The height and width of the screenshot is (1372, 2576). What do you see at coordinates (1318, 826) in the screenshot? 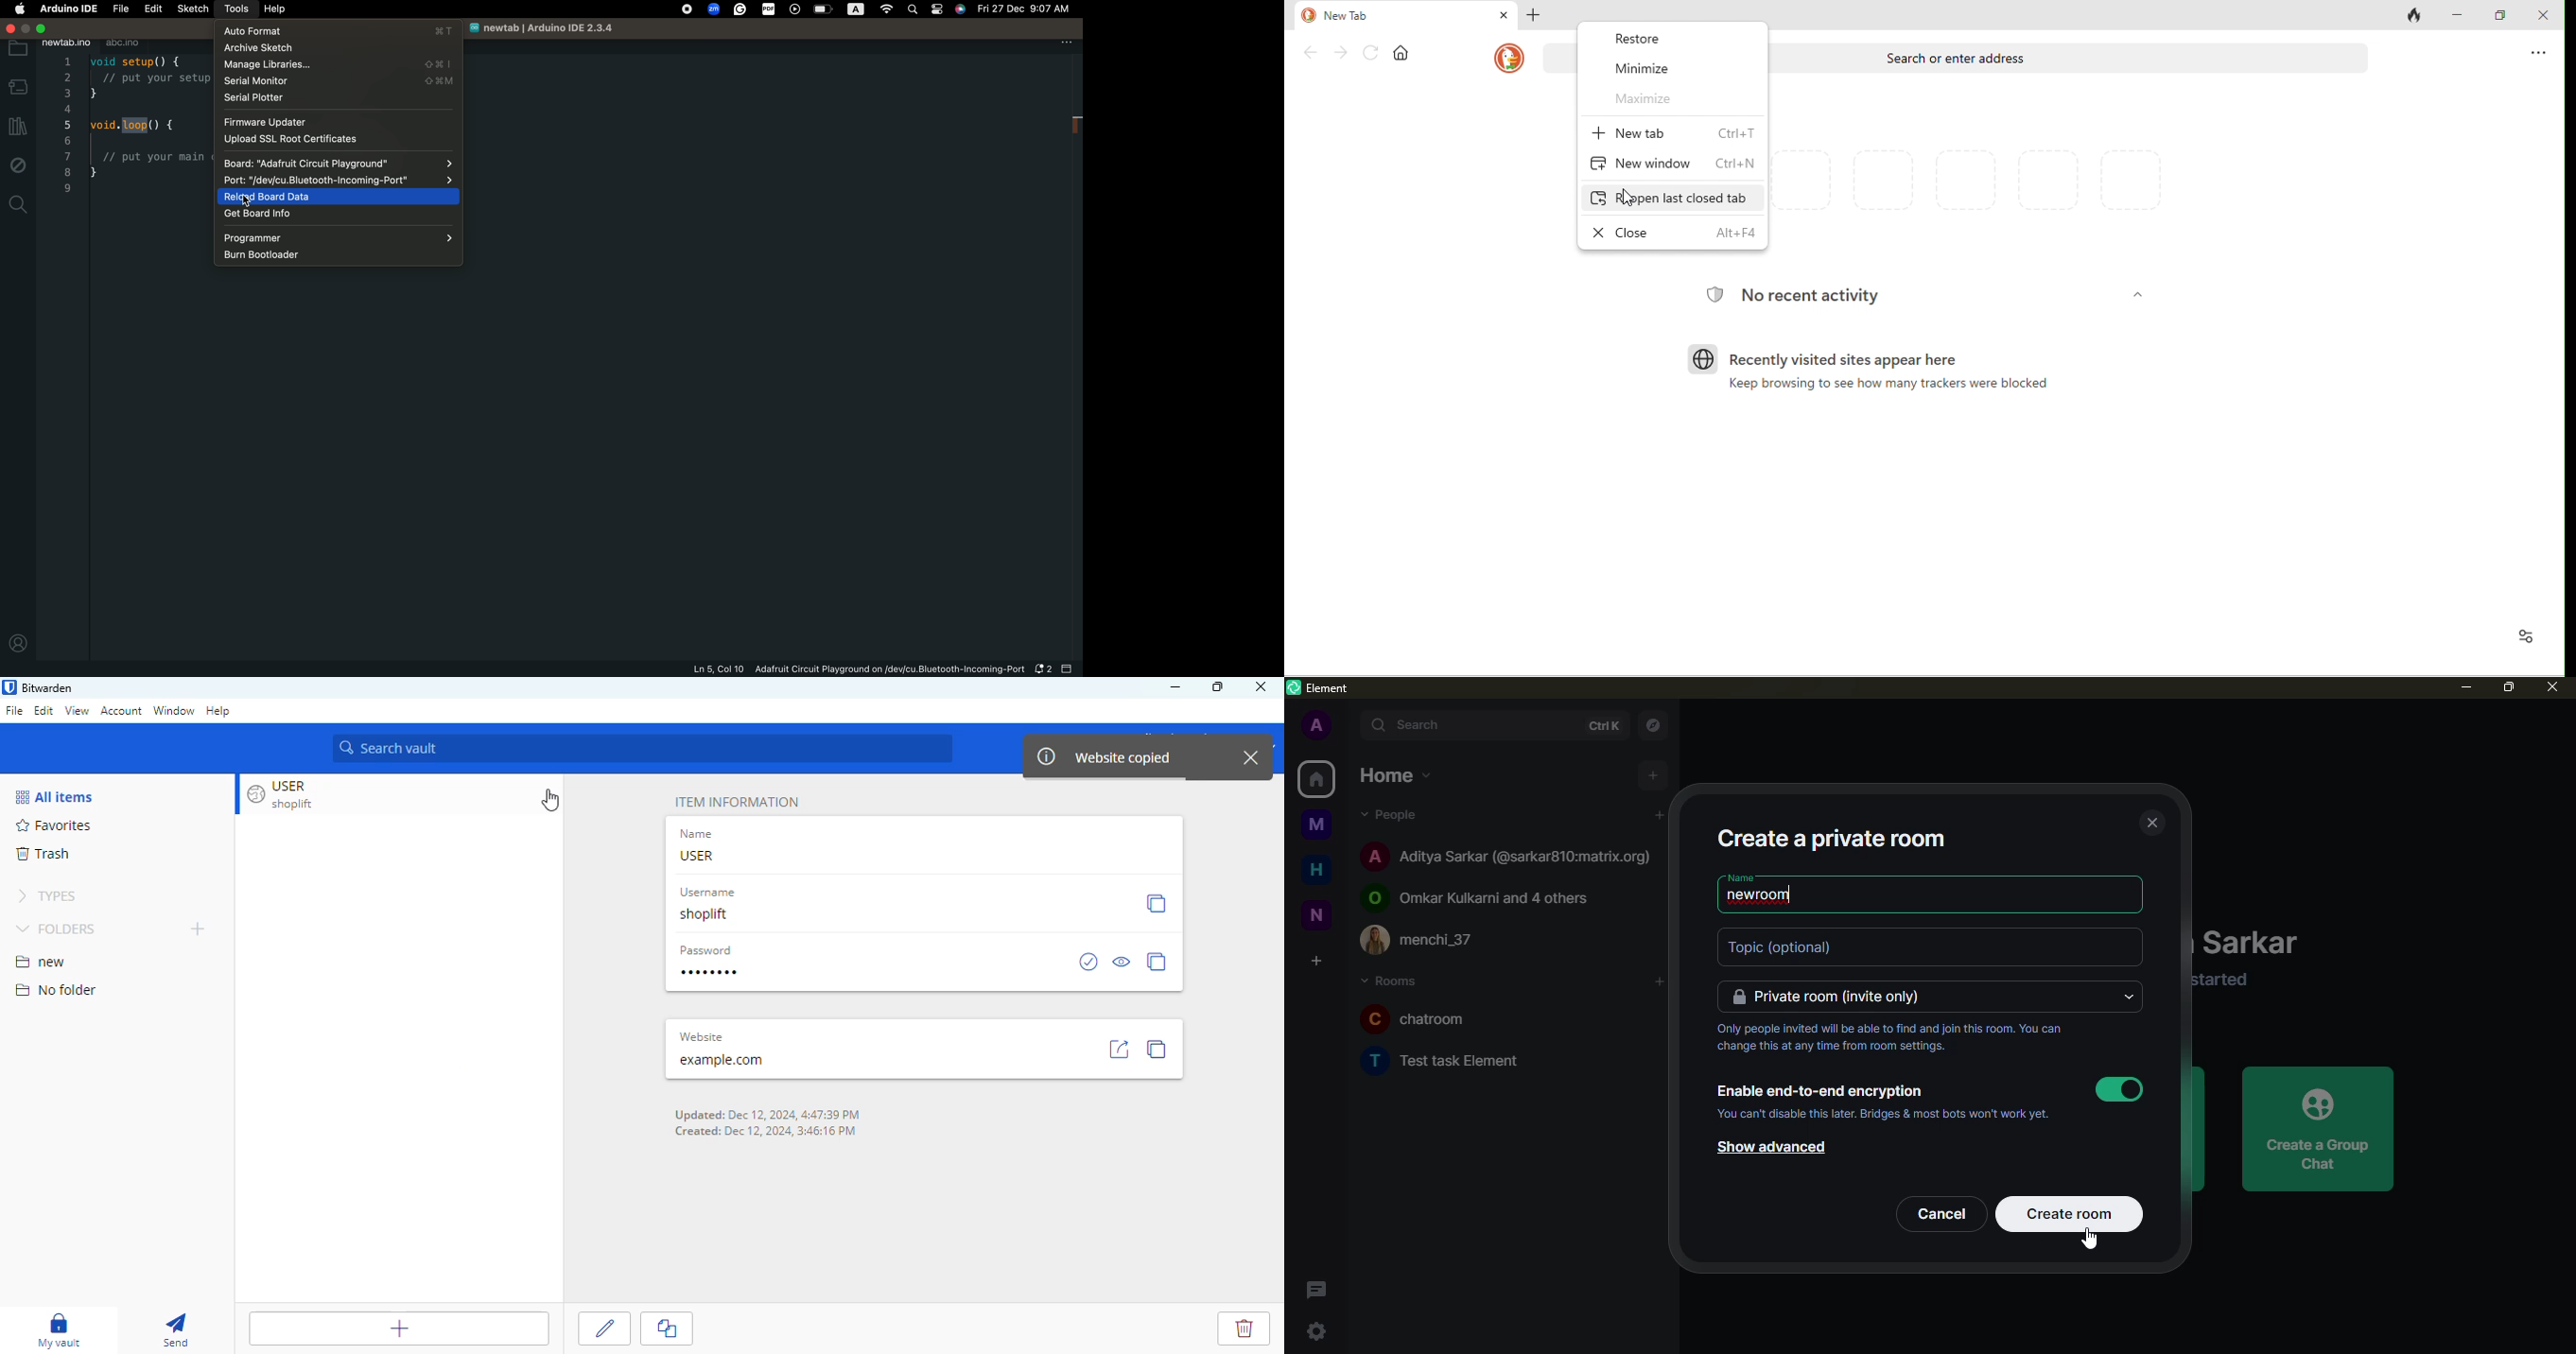
I see `myspace` at bounding box center [1318, 826].